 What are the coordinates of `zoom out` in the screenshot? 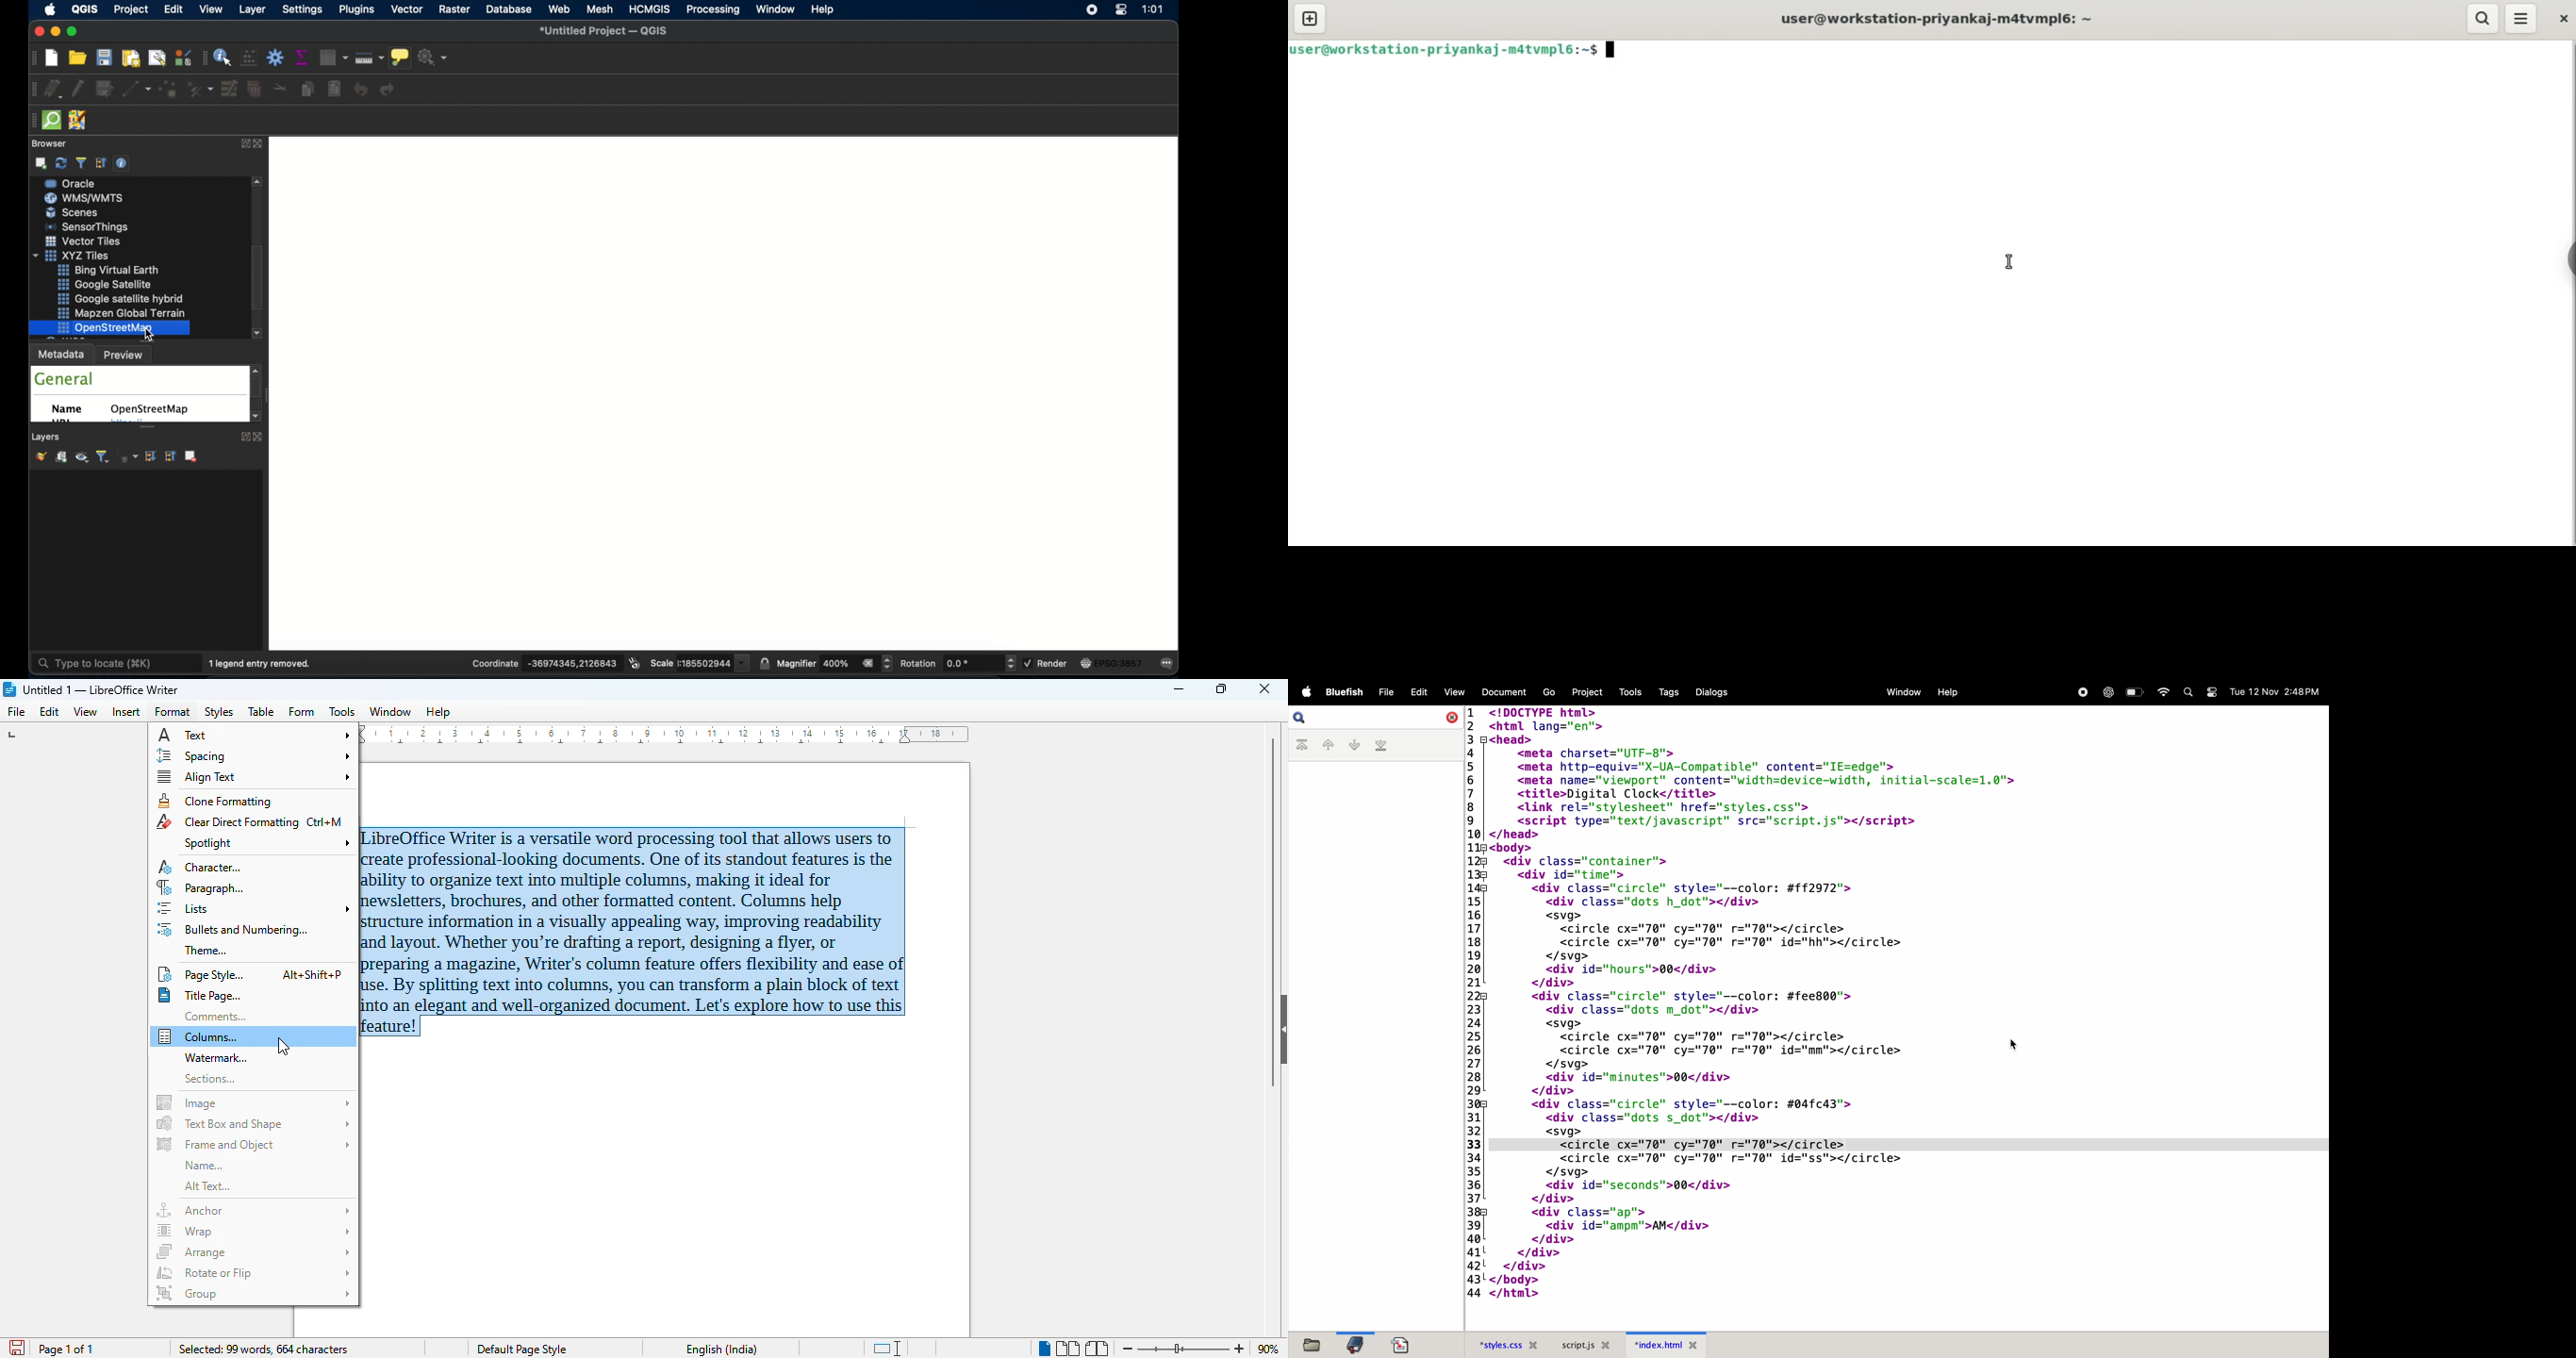 It's located at (1129, 1348).